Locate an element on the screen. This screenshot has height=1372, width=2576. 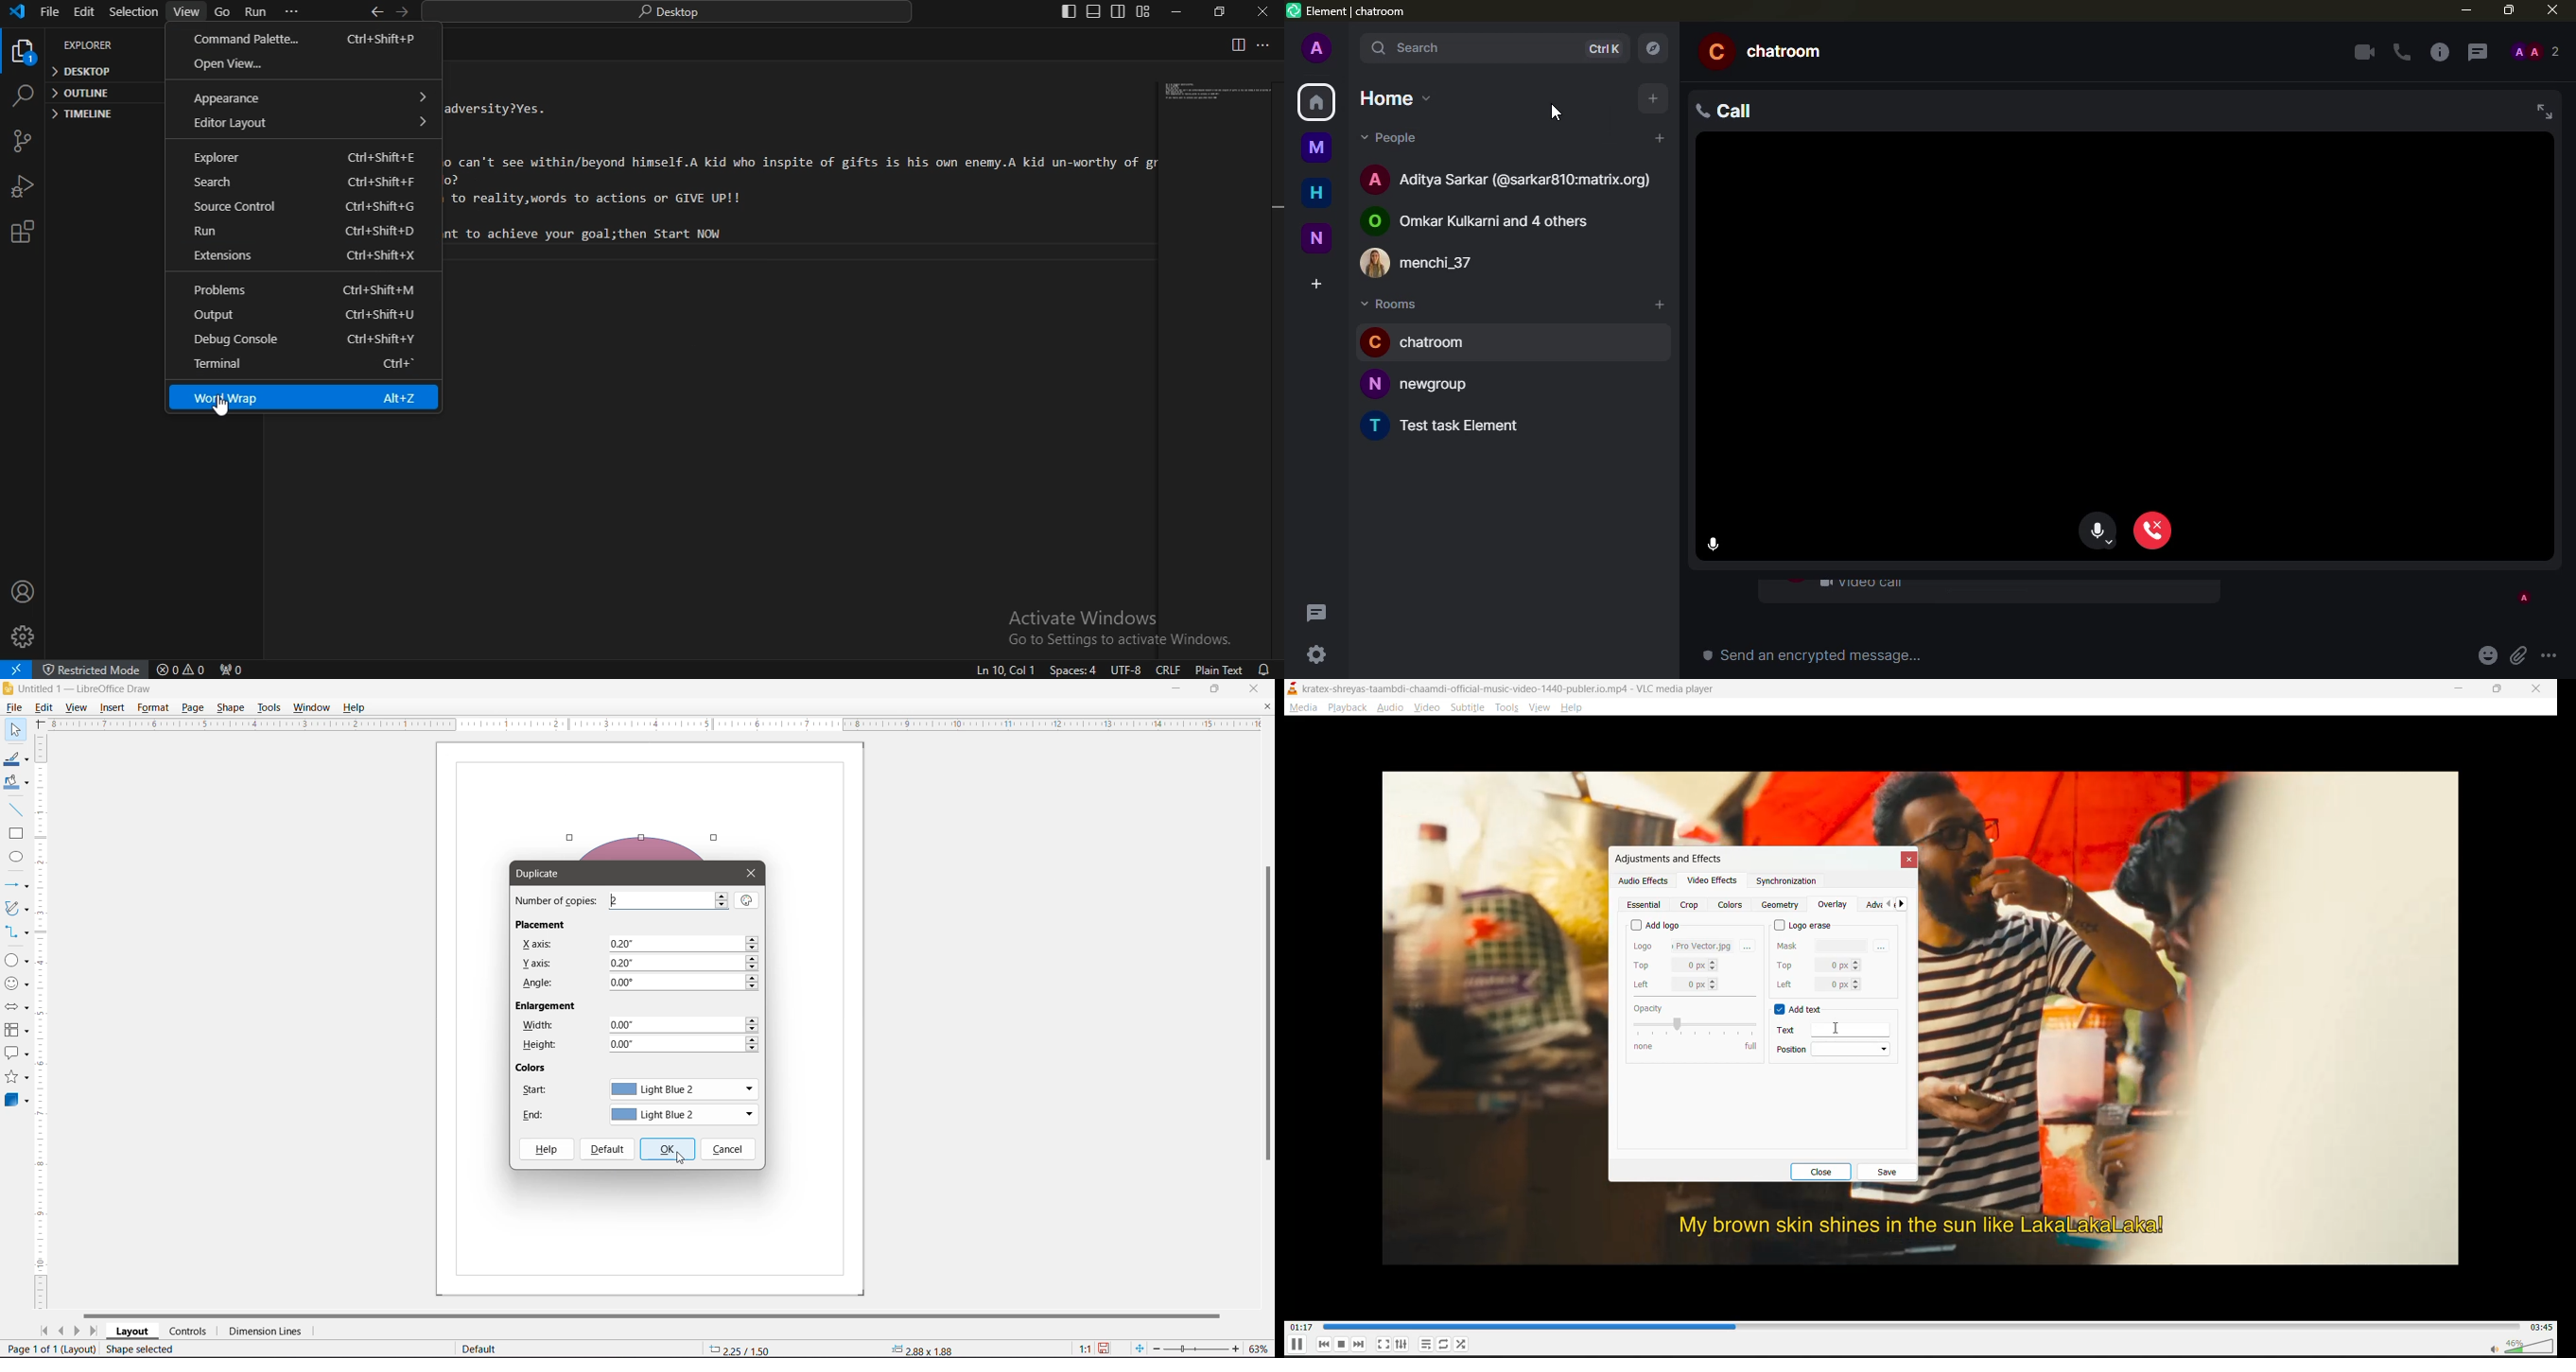
Scaling factor of the document is located at coordinates (1086, 1349).